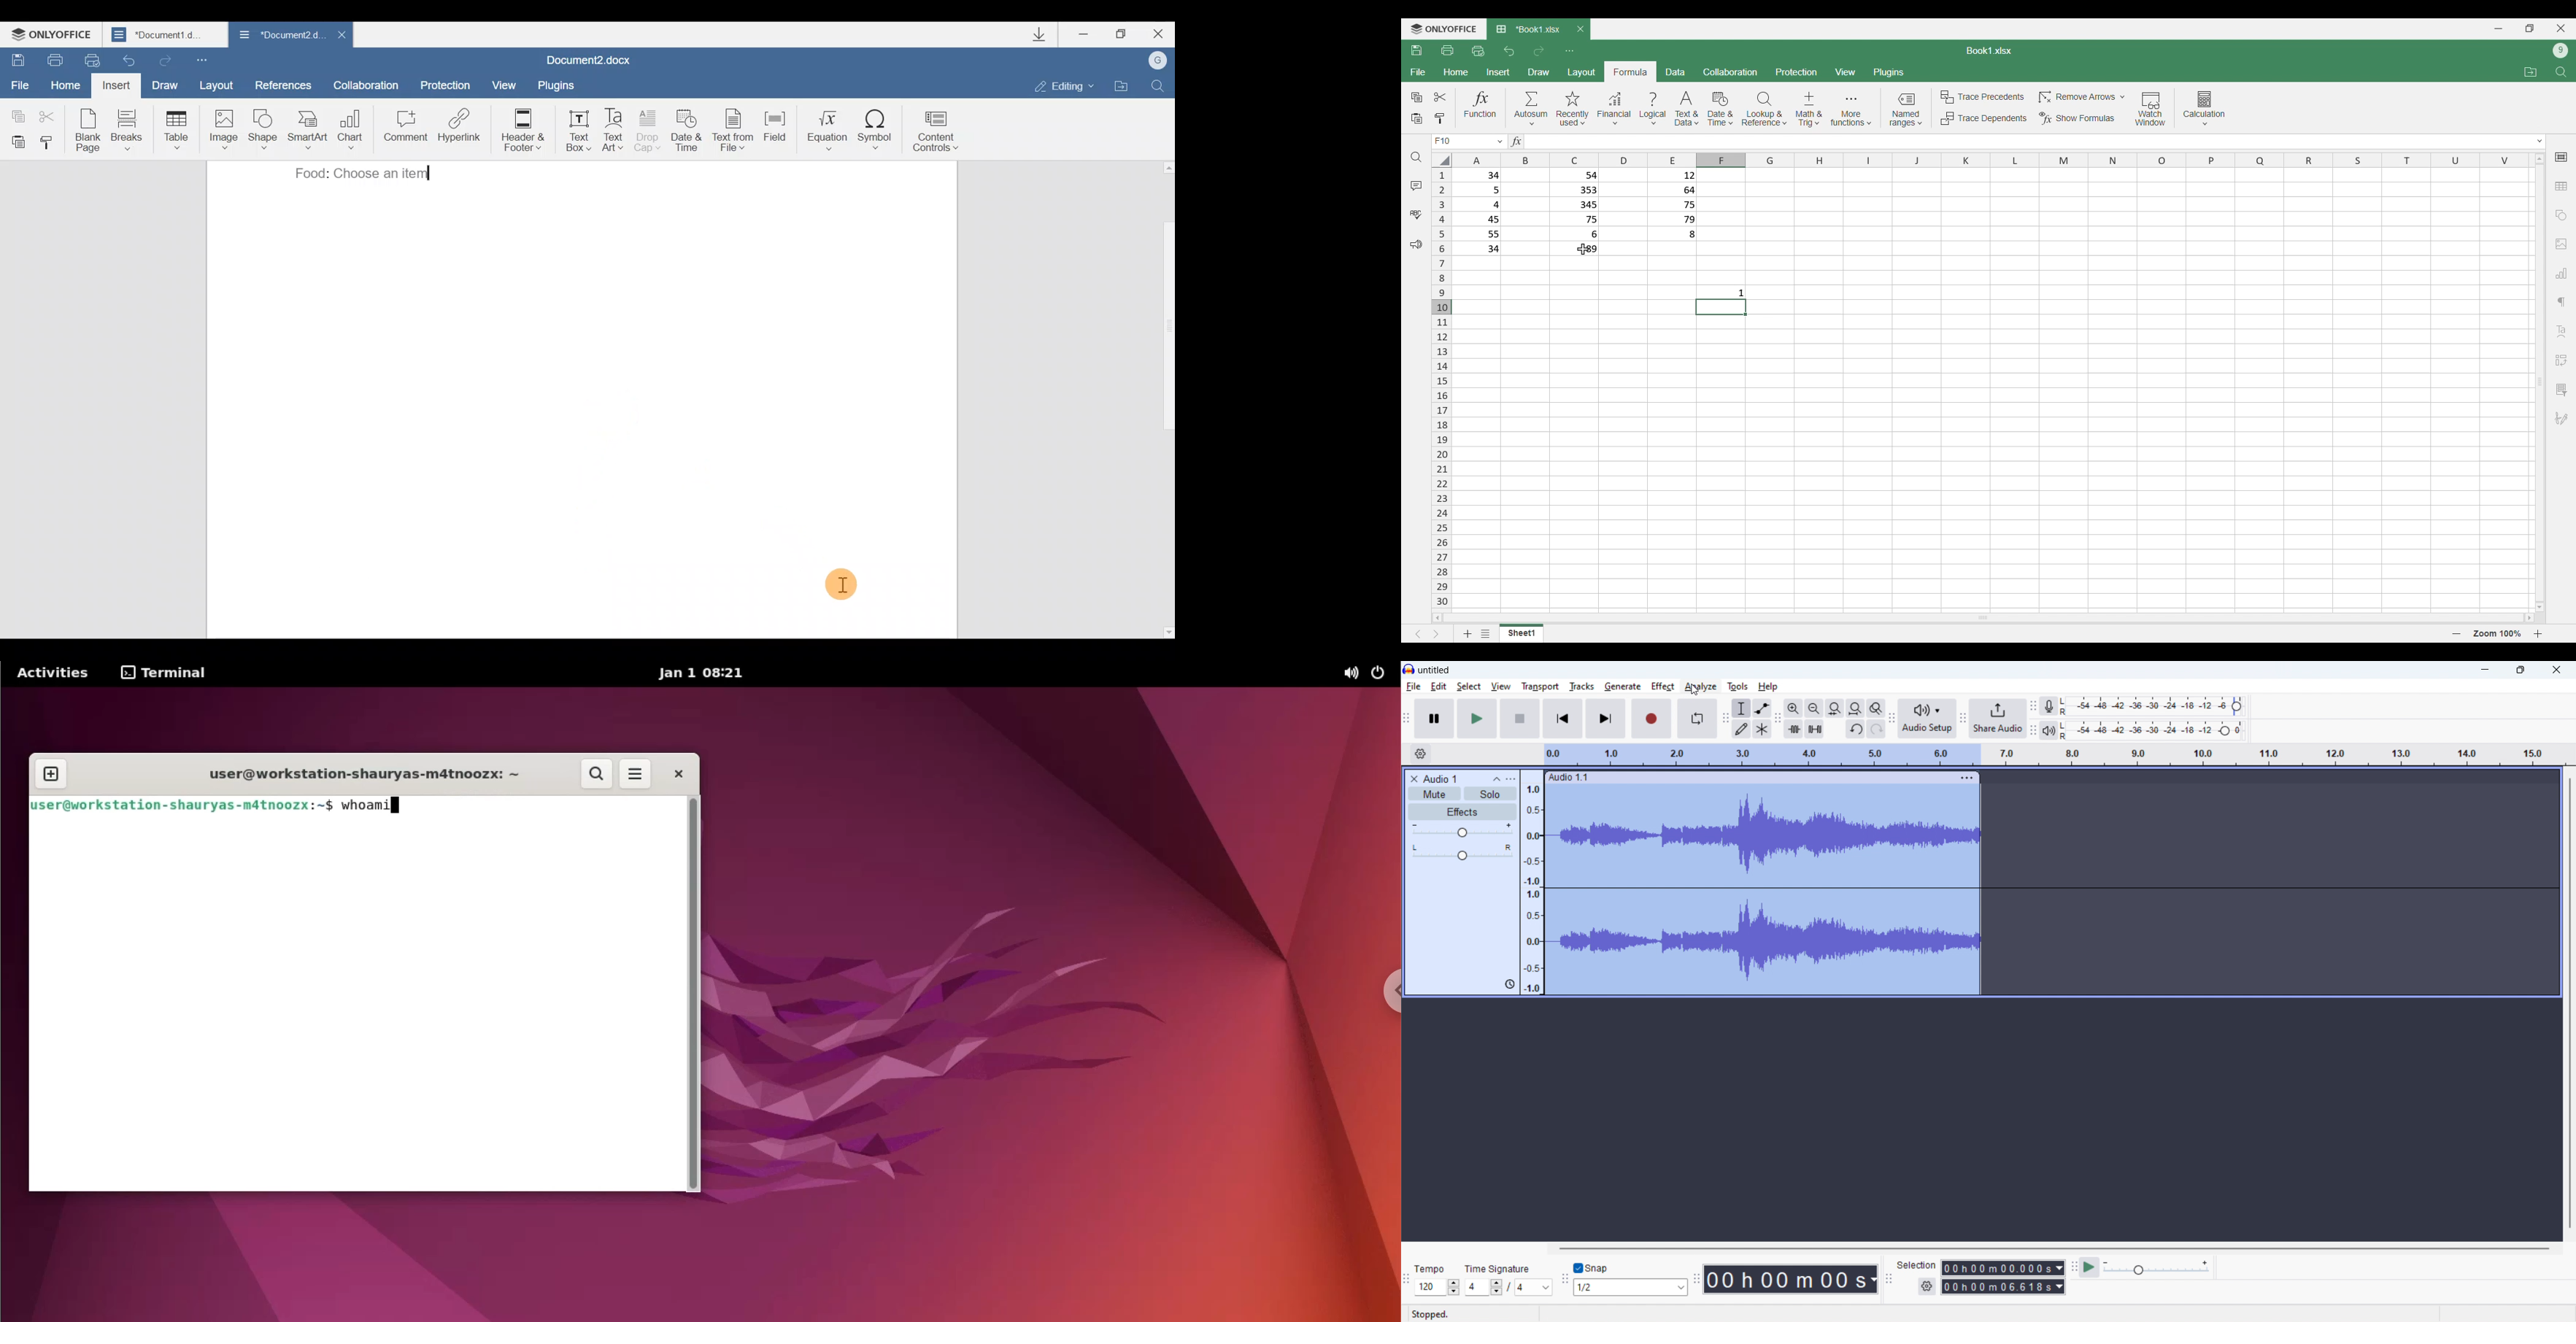 This screenshot has height=1344, width=2576. I want to click on List of sheets, so click(1486, 633).